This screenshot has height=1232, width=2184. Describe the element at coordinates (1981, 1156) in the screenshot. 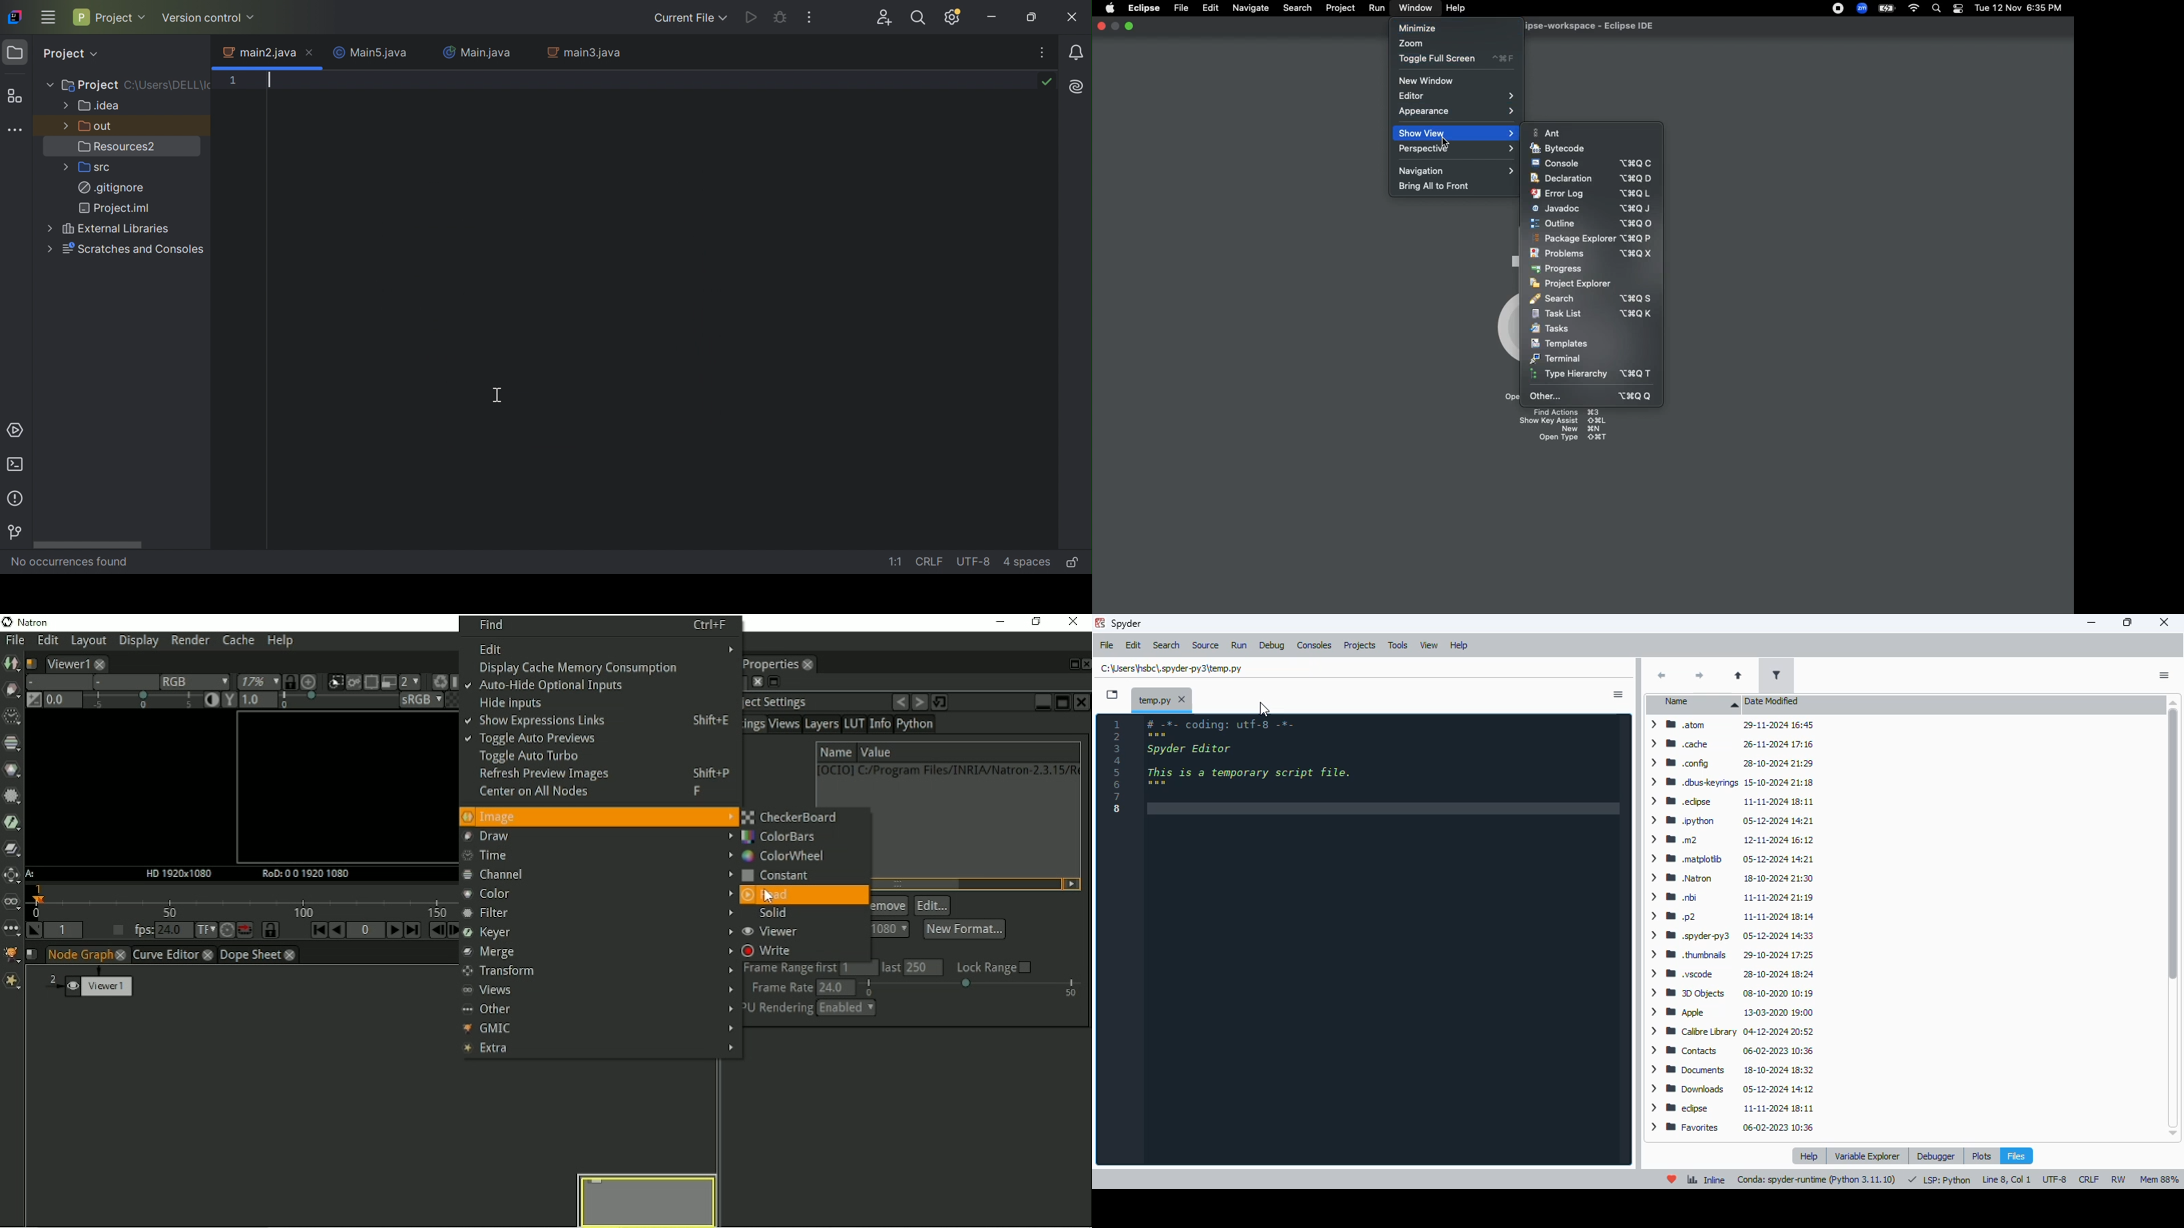

I see `plots` at that location.